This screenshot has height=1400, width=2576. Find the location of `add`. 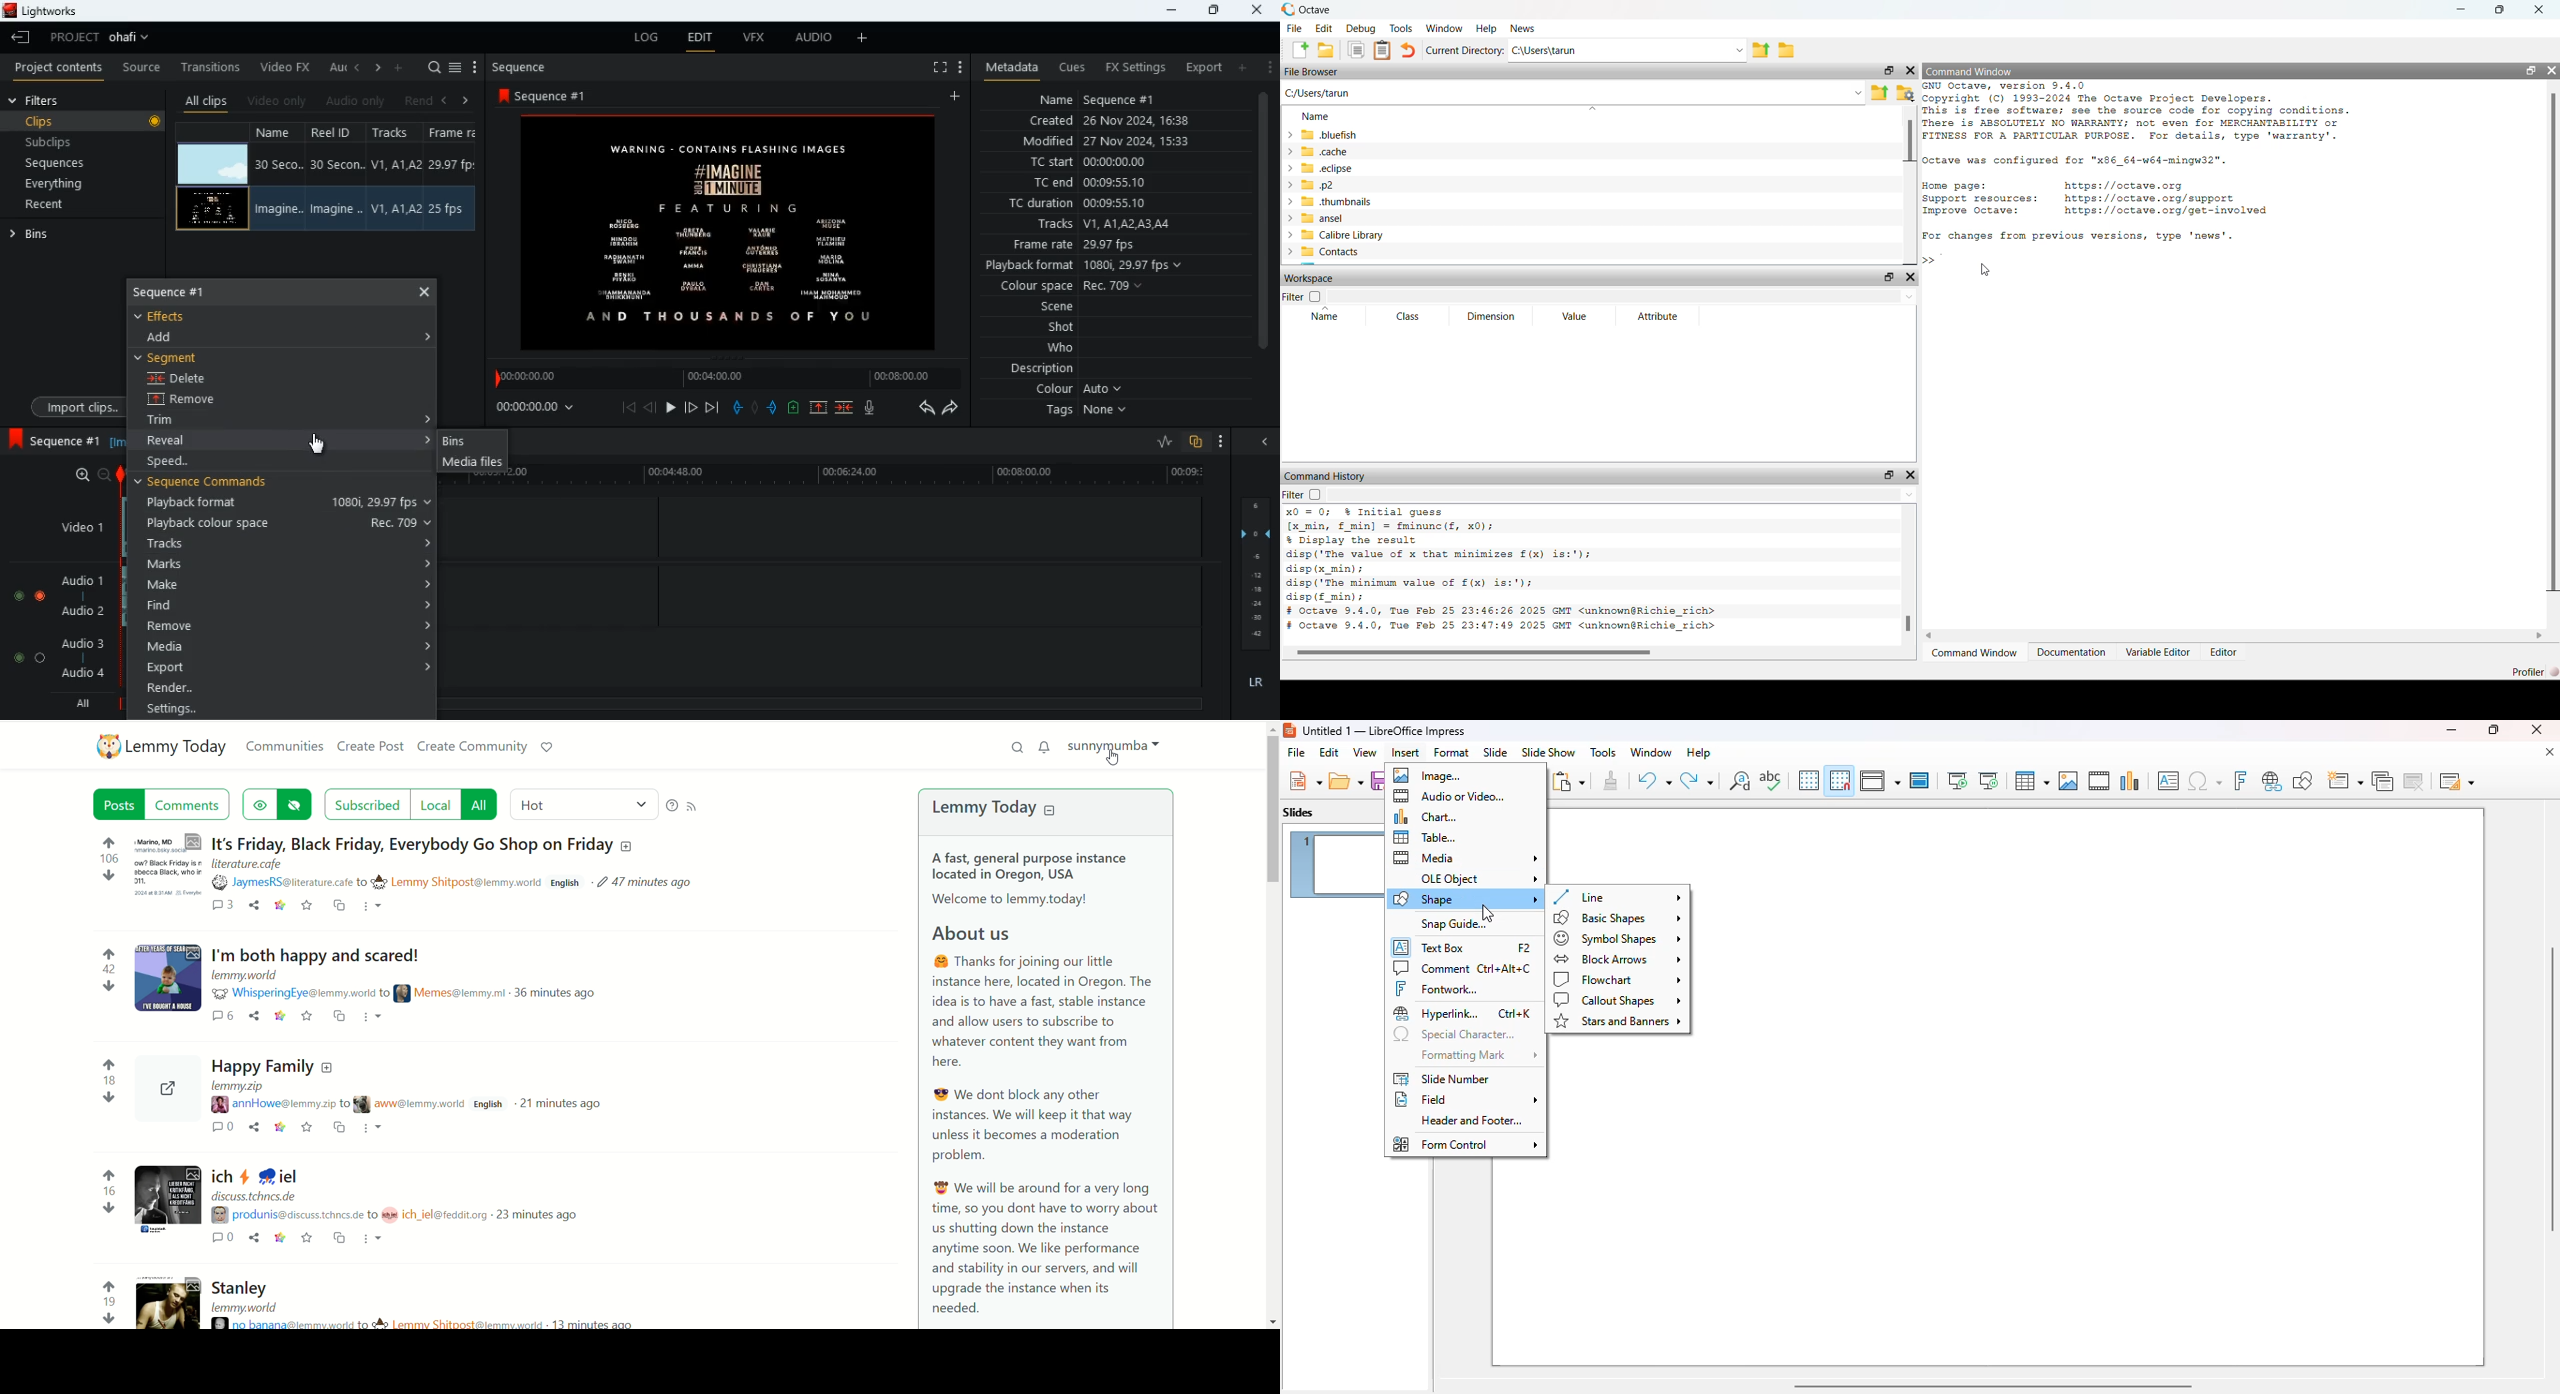

add is located at coordinates (169, 338).